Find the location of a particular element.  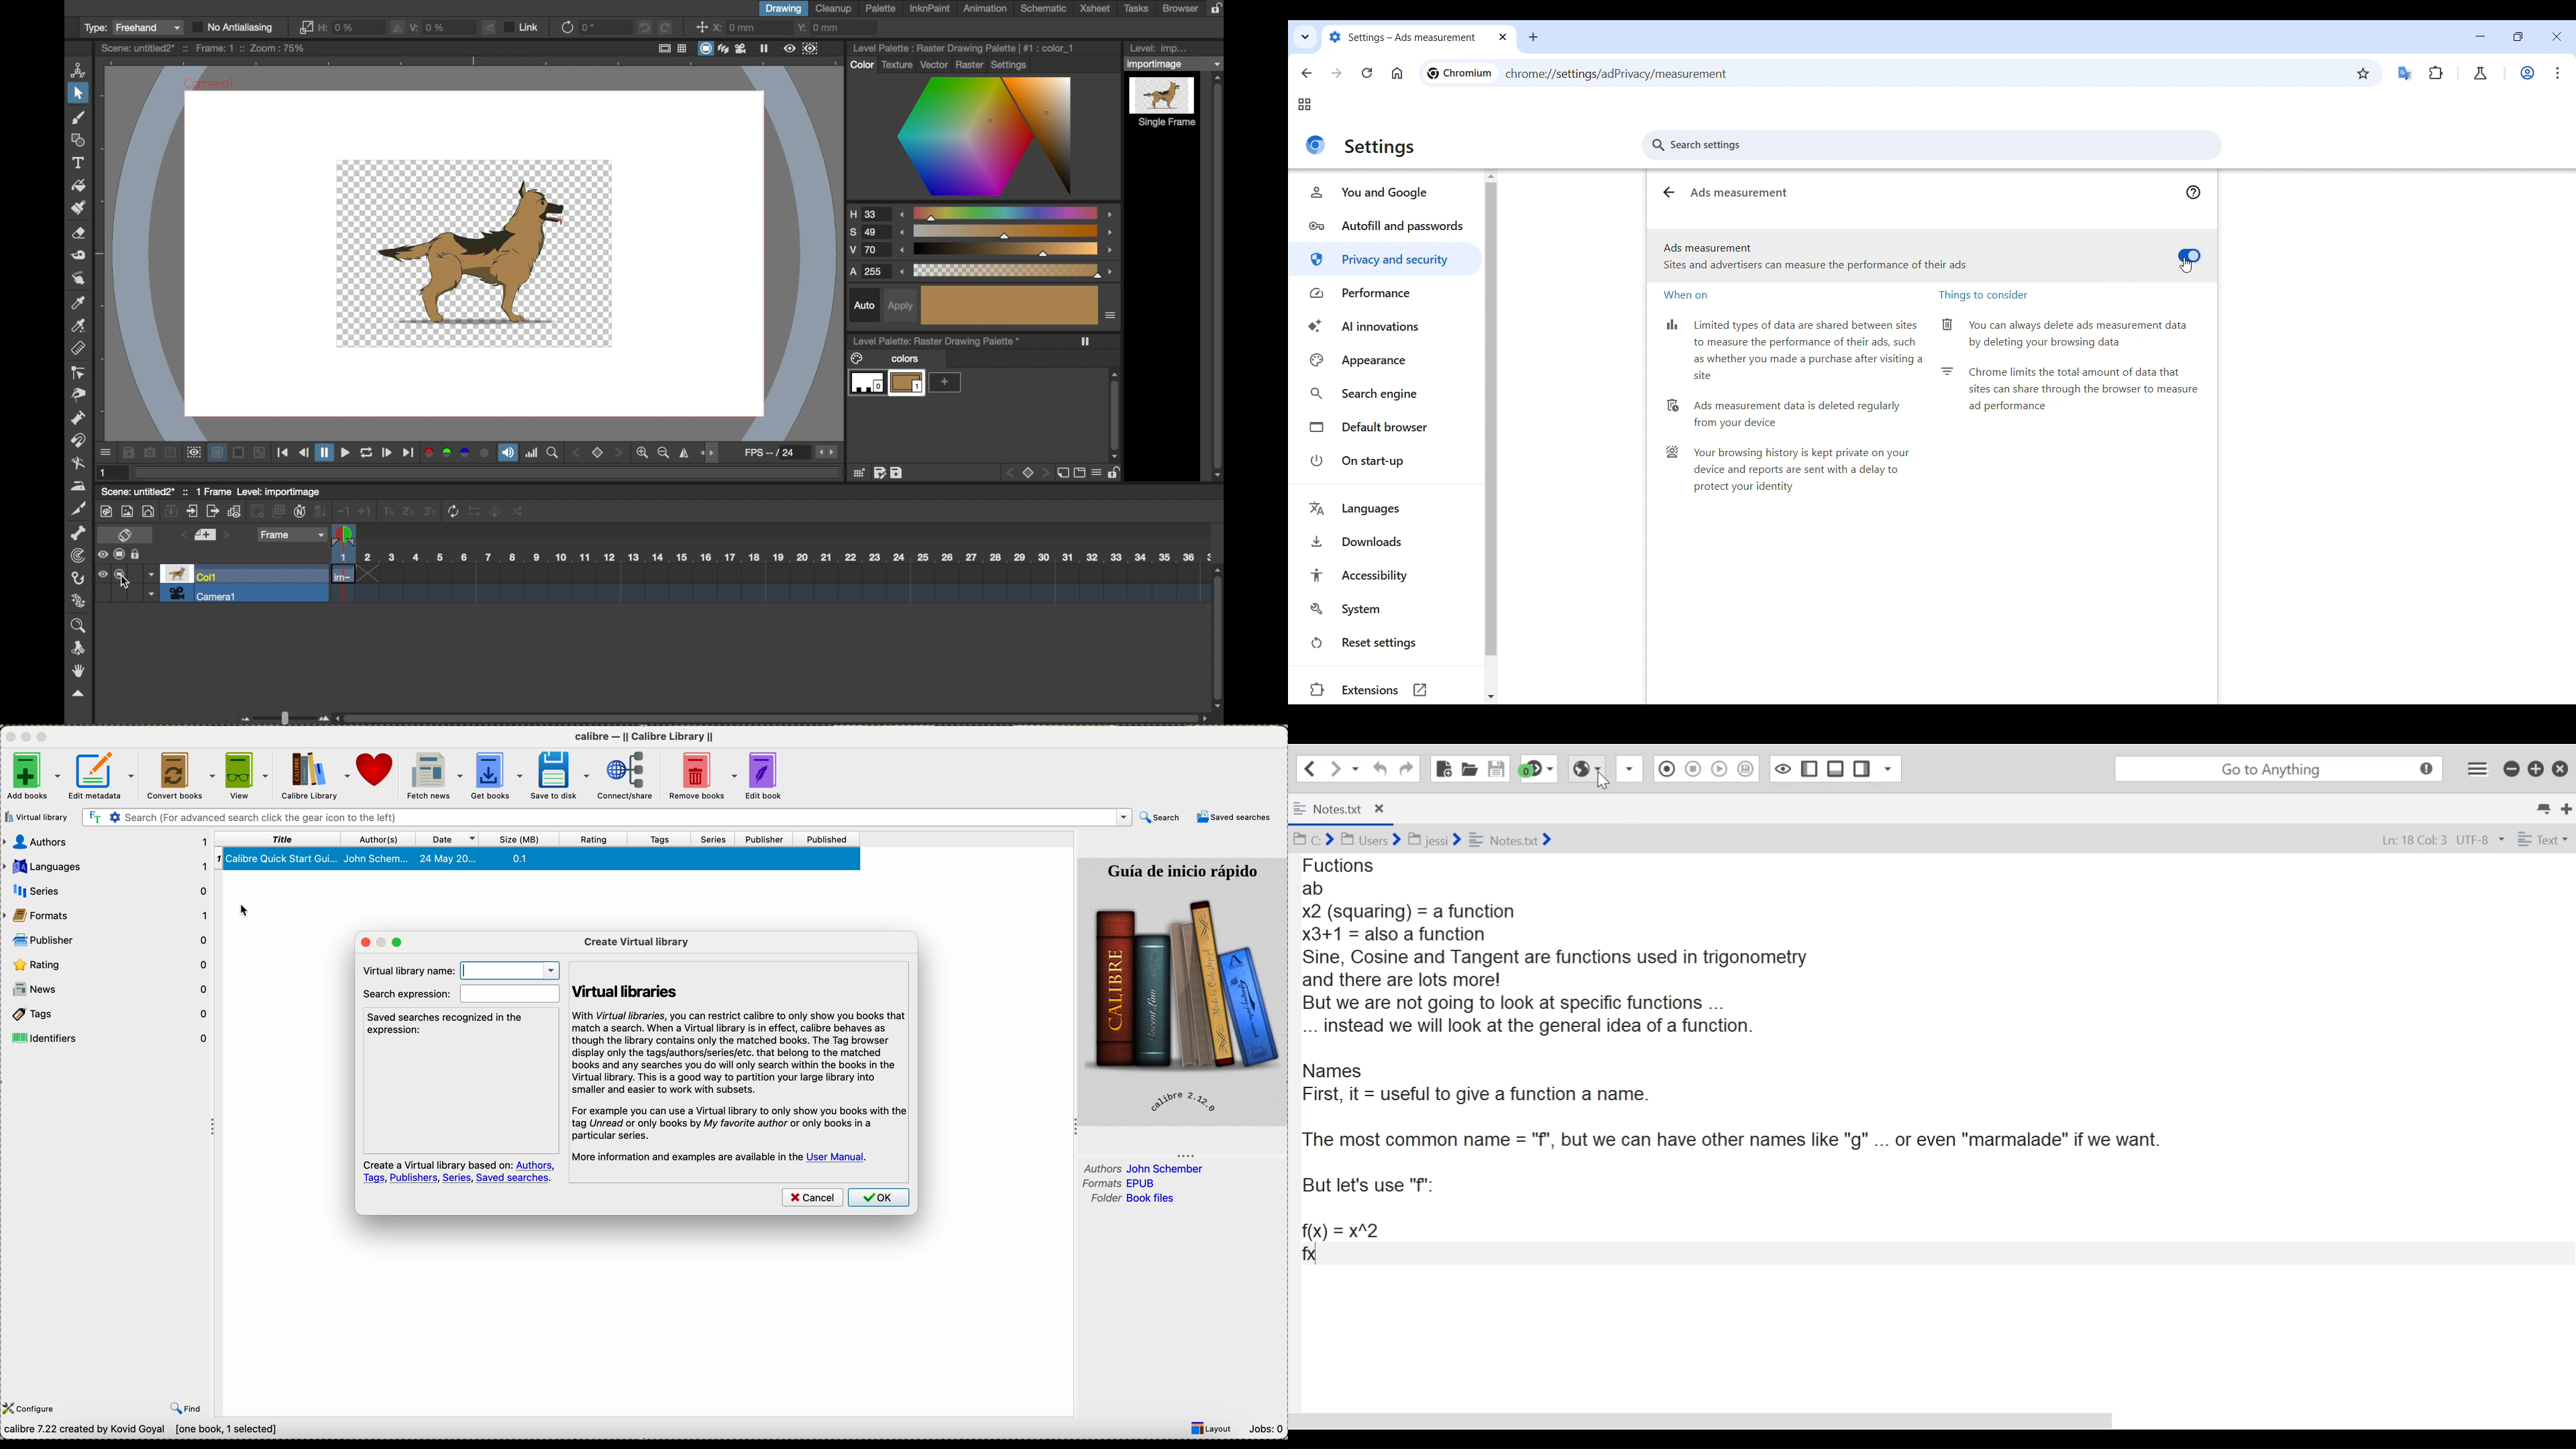

Chrome labs is located at coordinates (2480, 73).